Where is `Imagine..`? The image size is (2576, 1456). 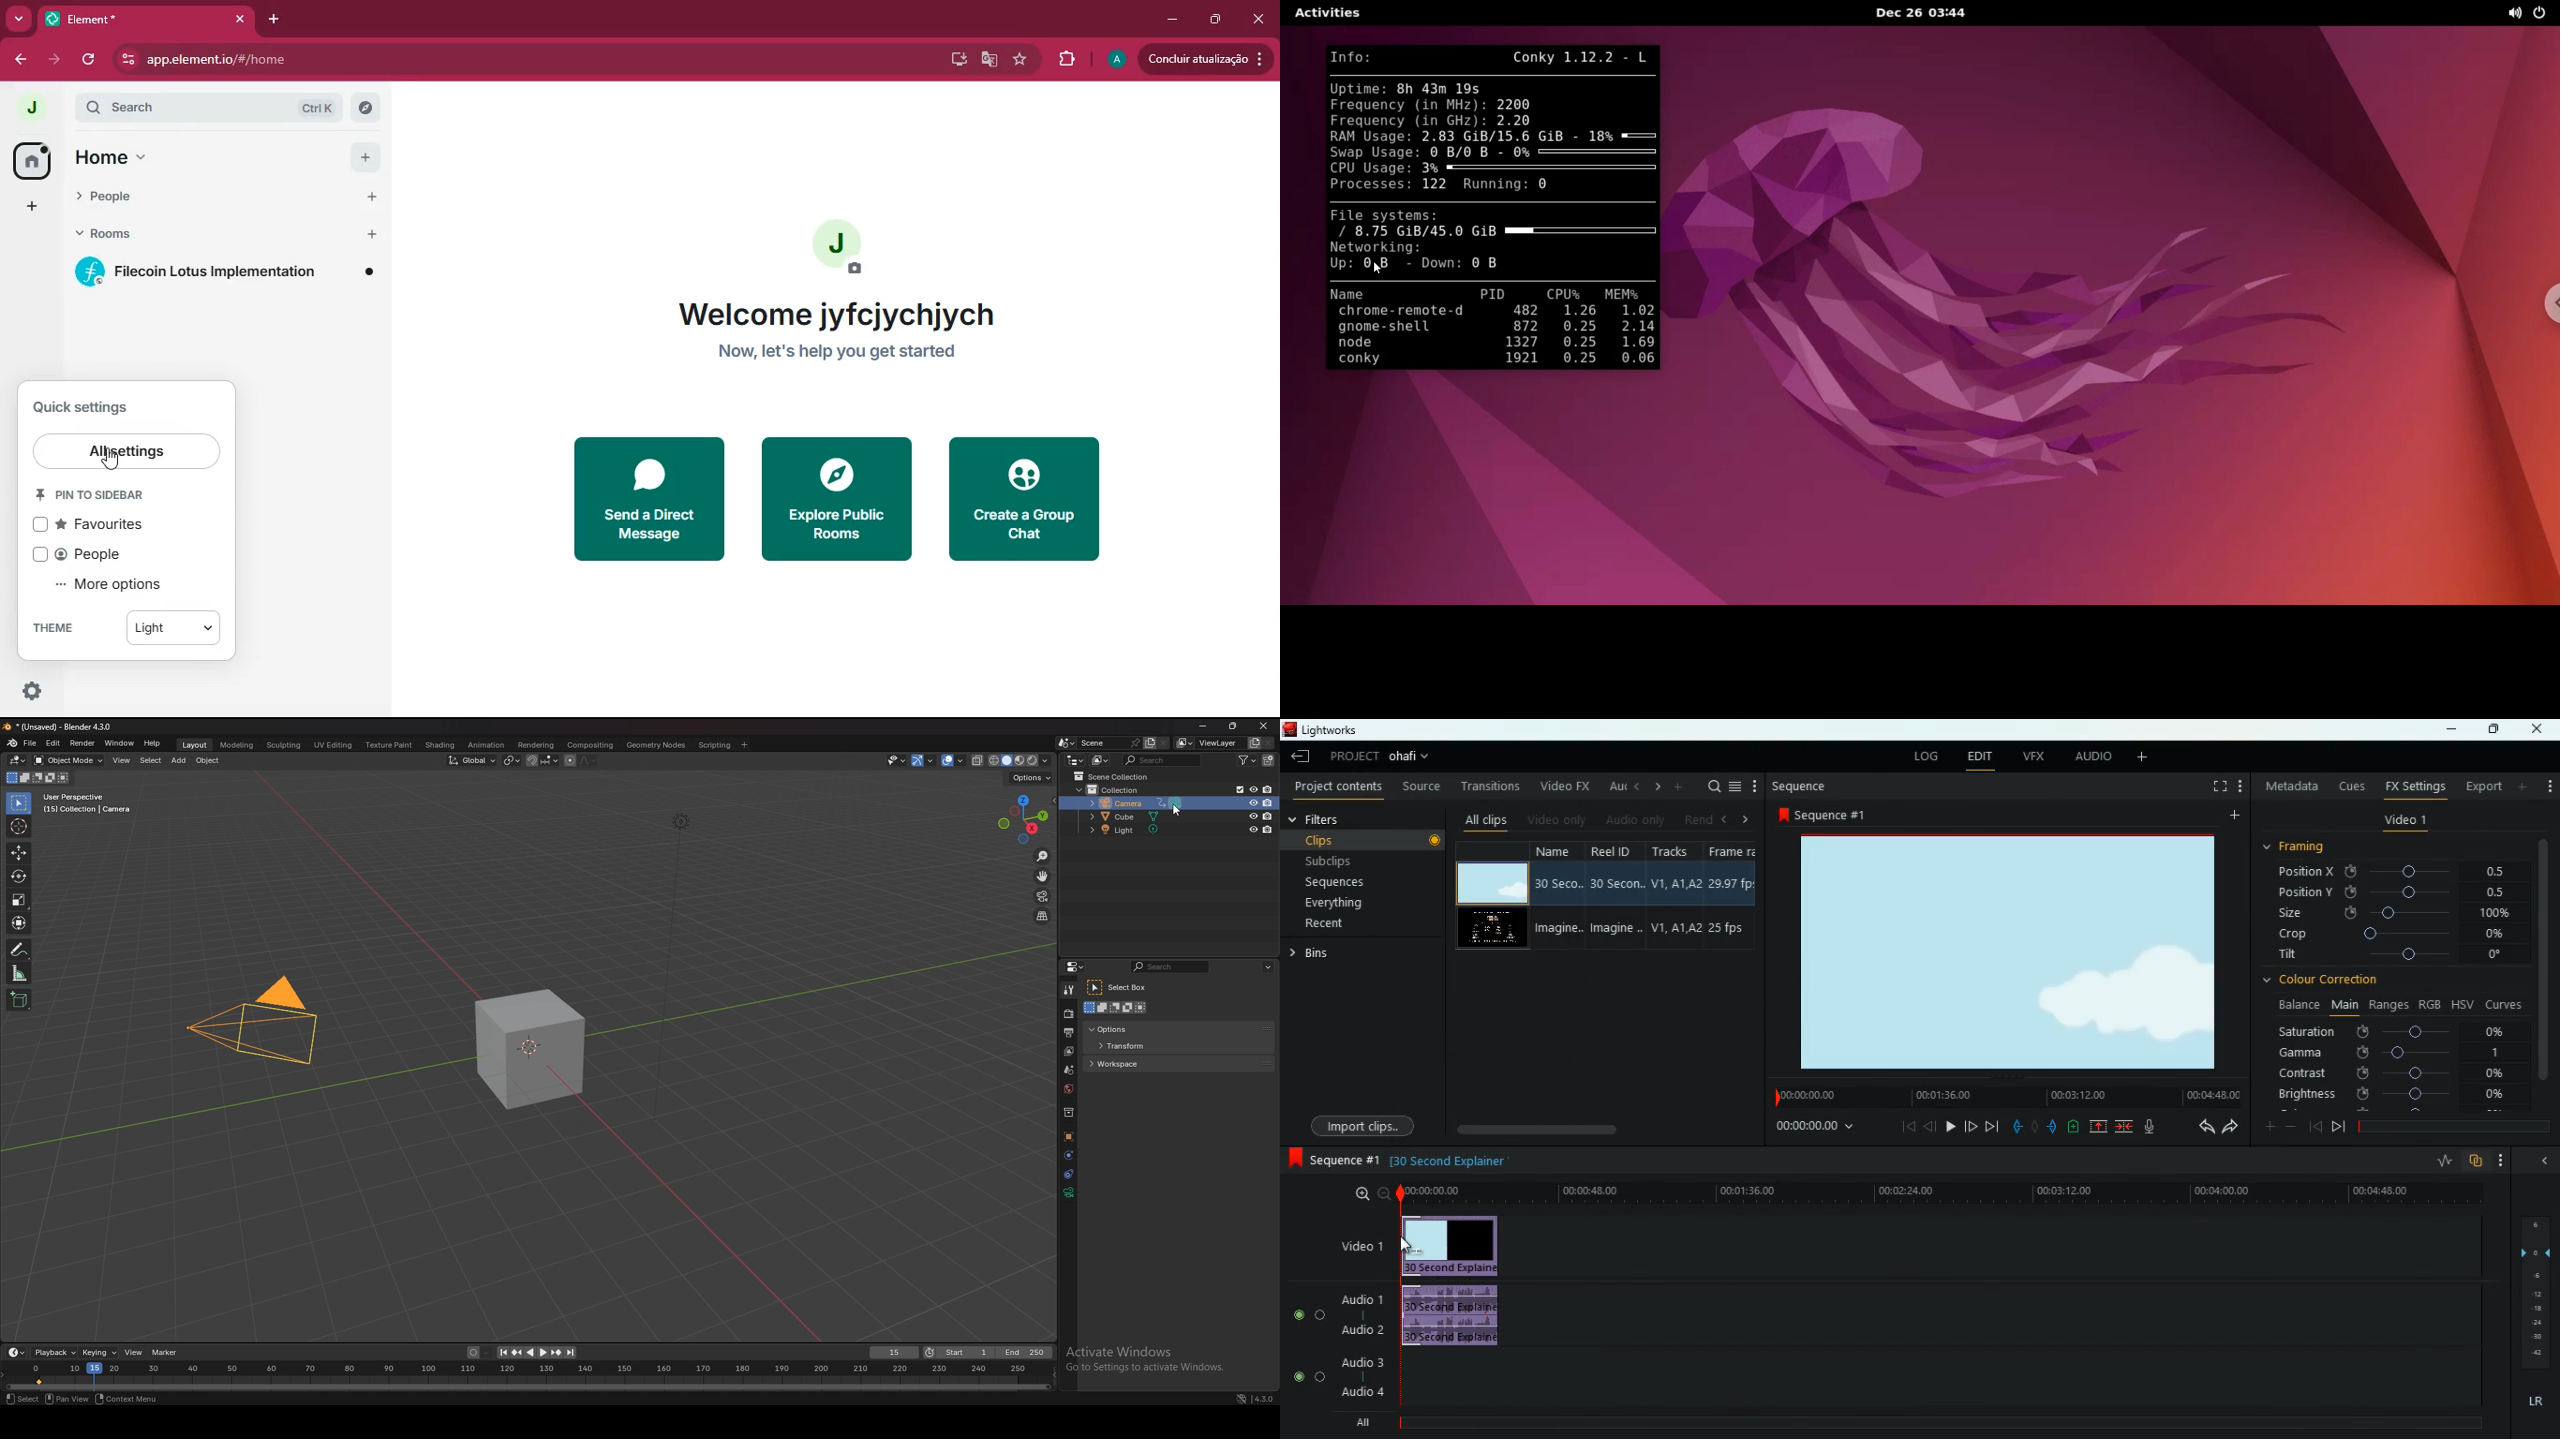
Imagine.. is located at coordinates (1620, 931).